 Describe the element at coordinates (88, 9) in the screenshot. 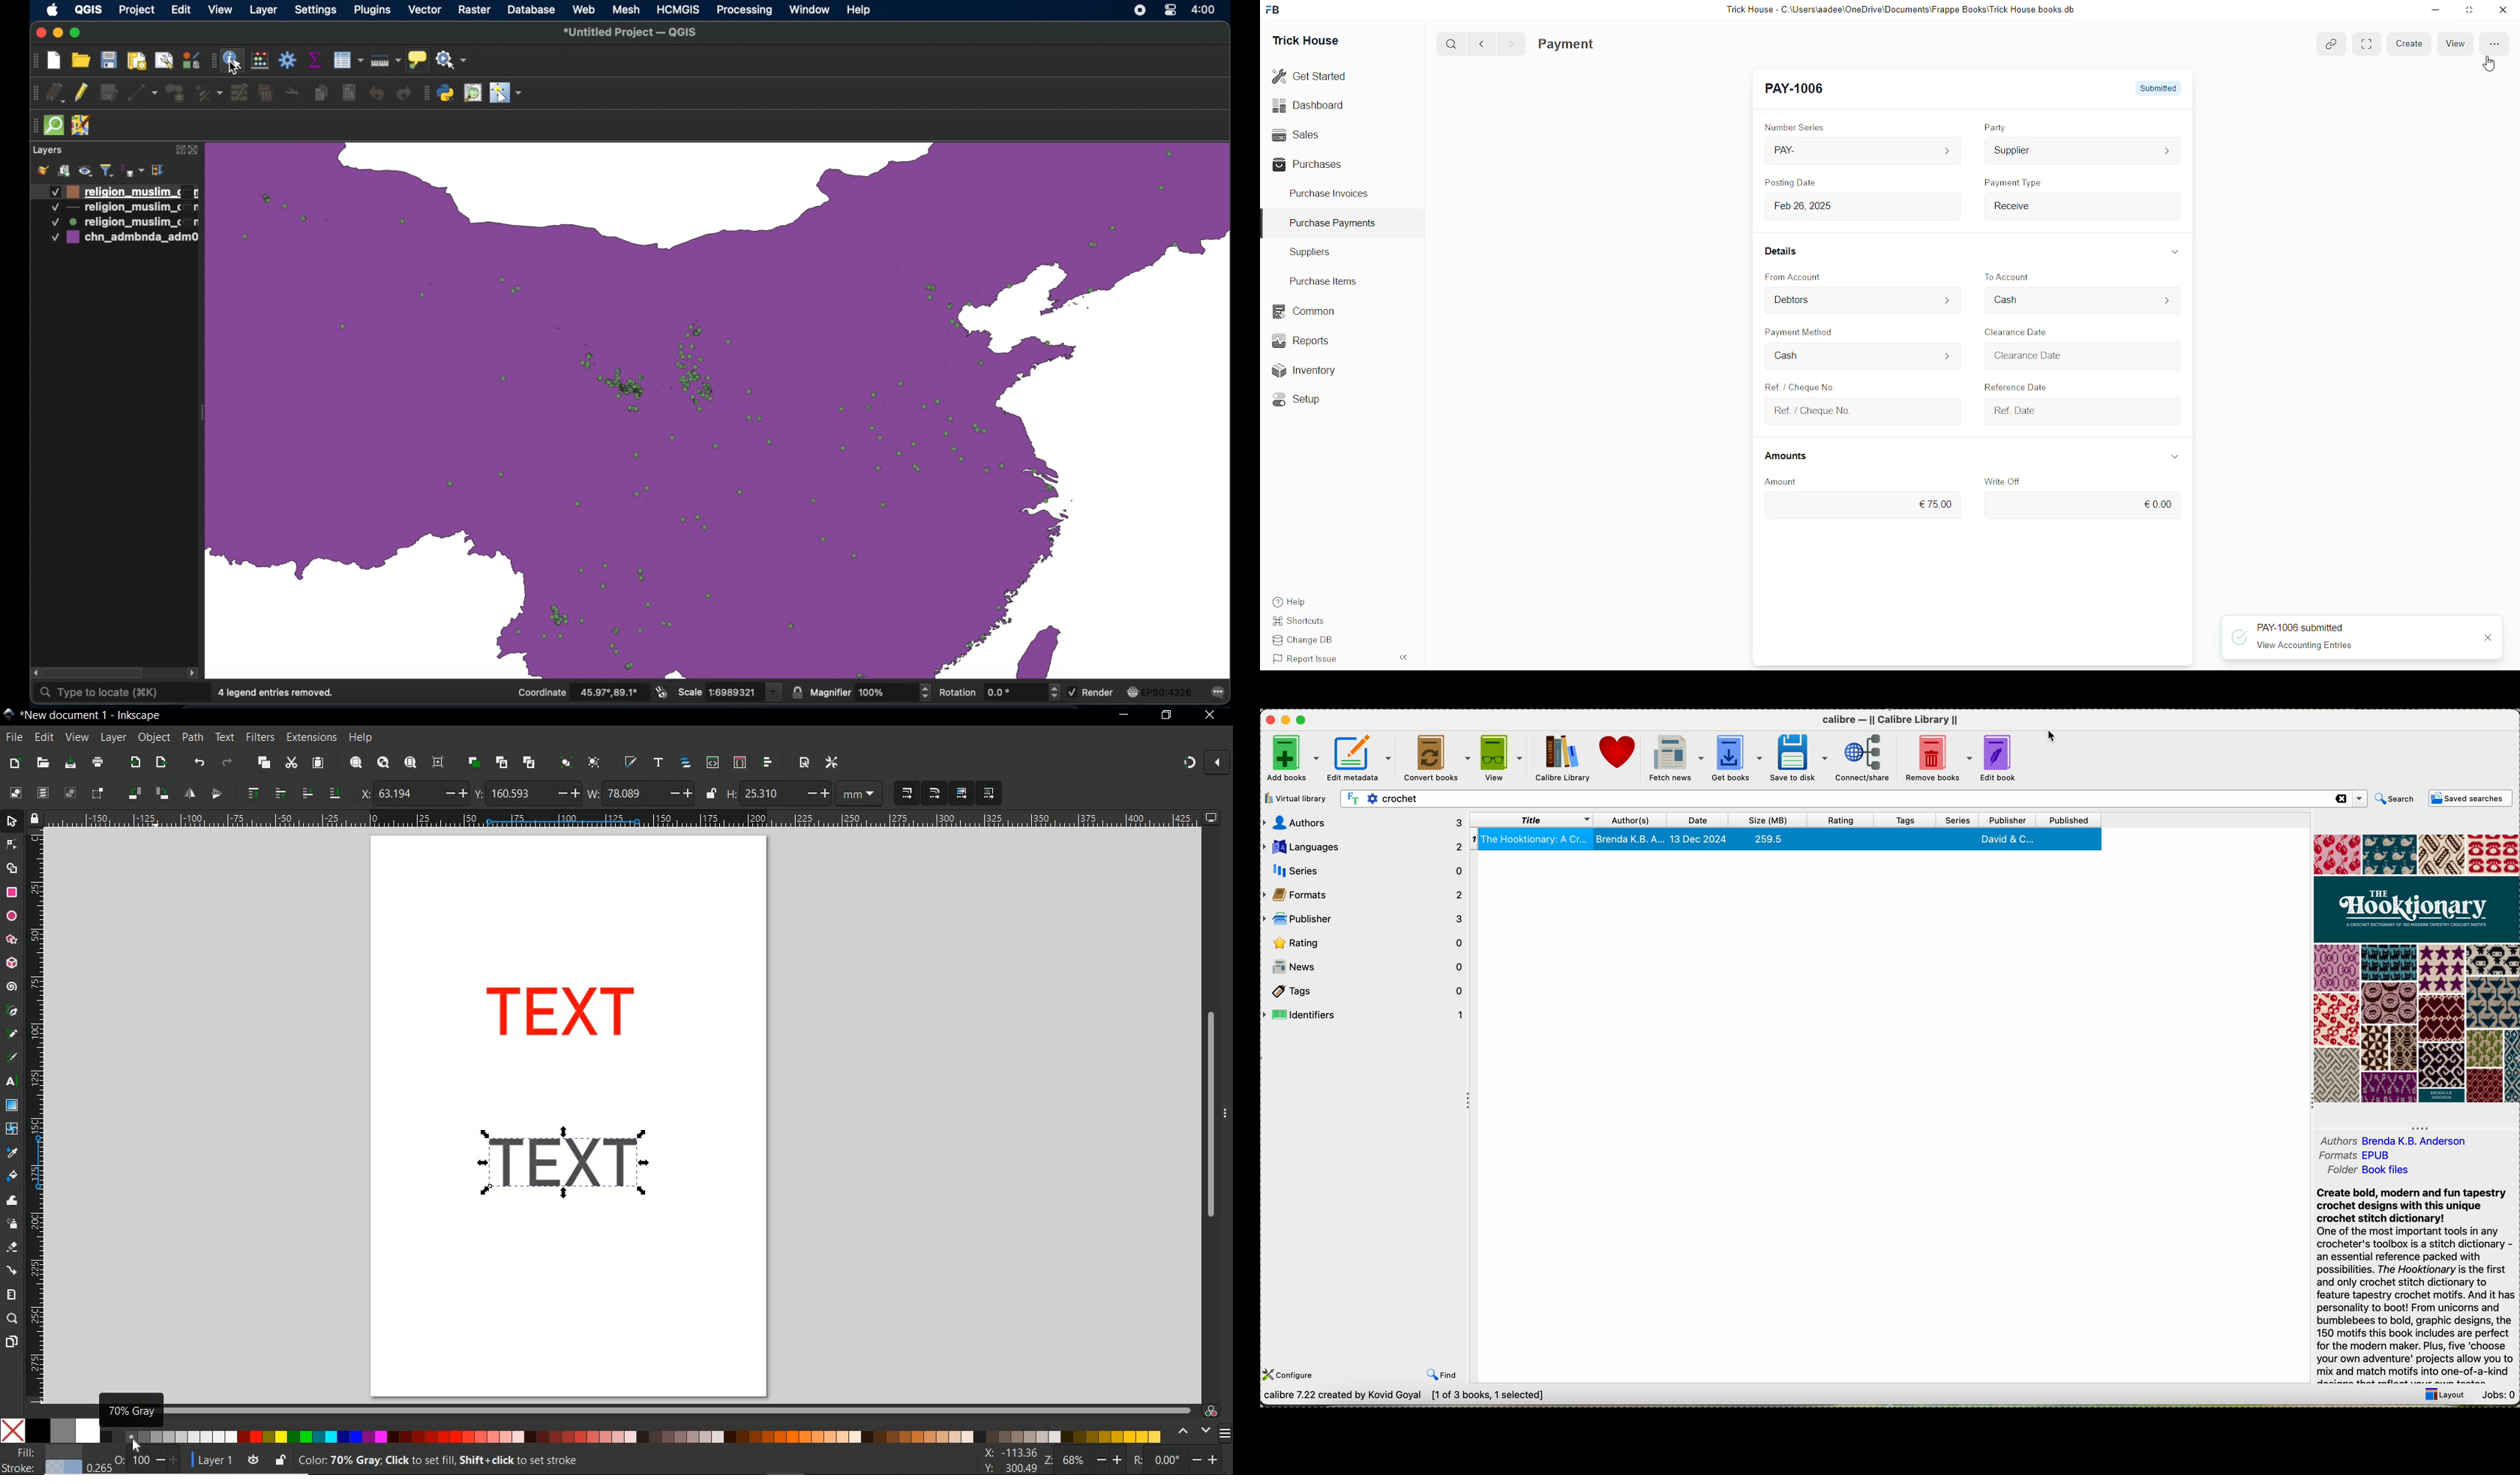

I see `QGIS` at that location.